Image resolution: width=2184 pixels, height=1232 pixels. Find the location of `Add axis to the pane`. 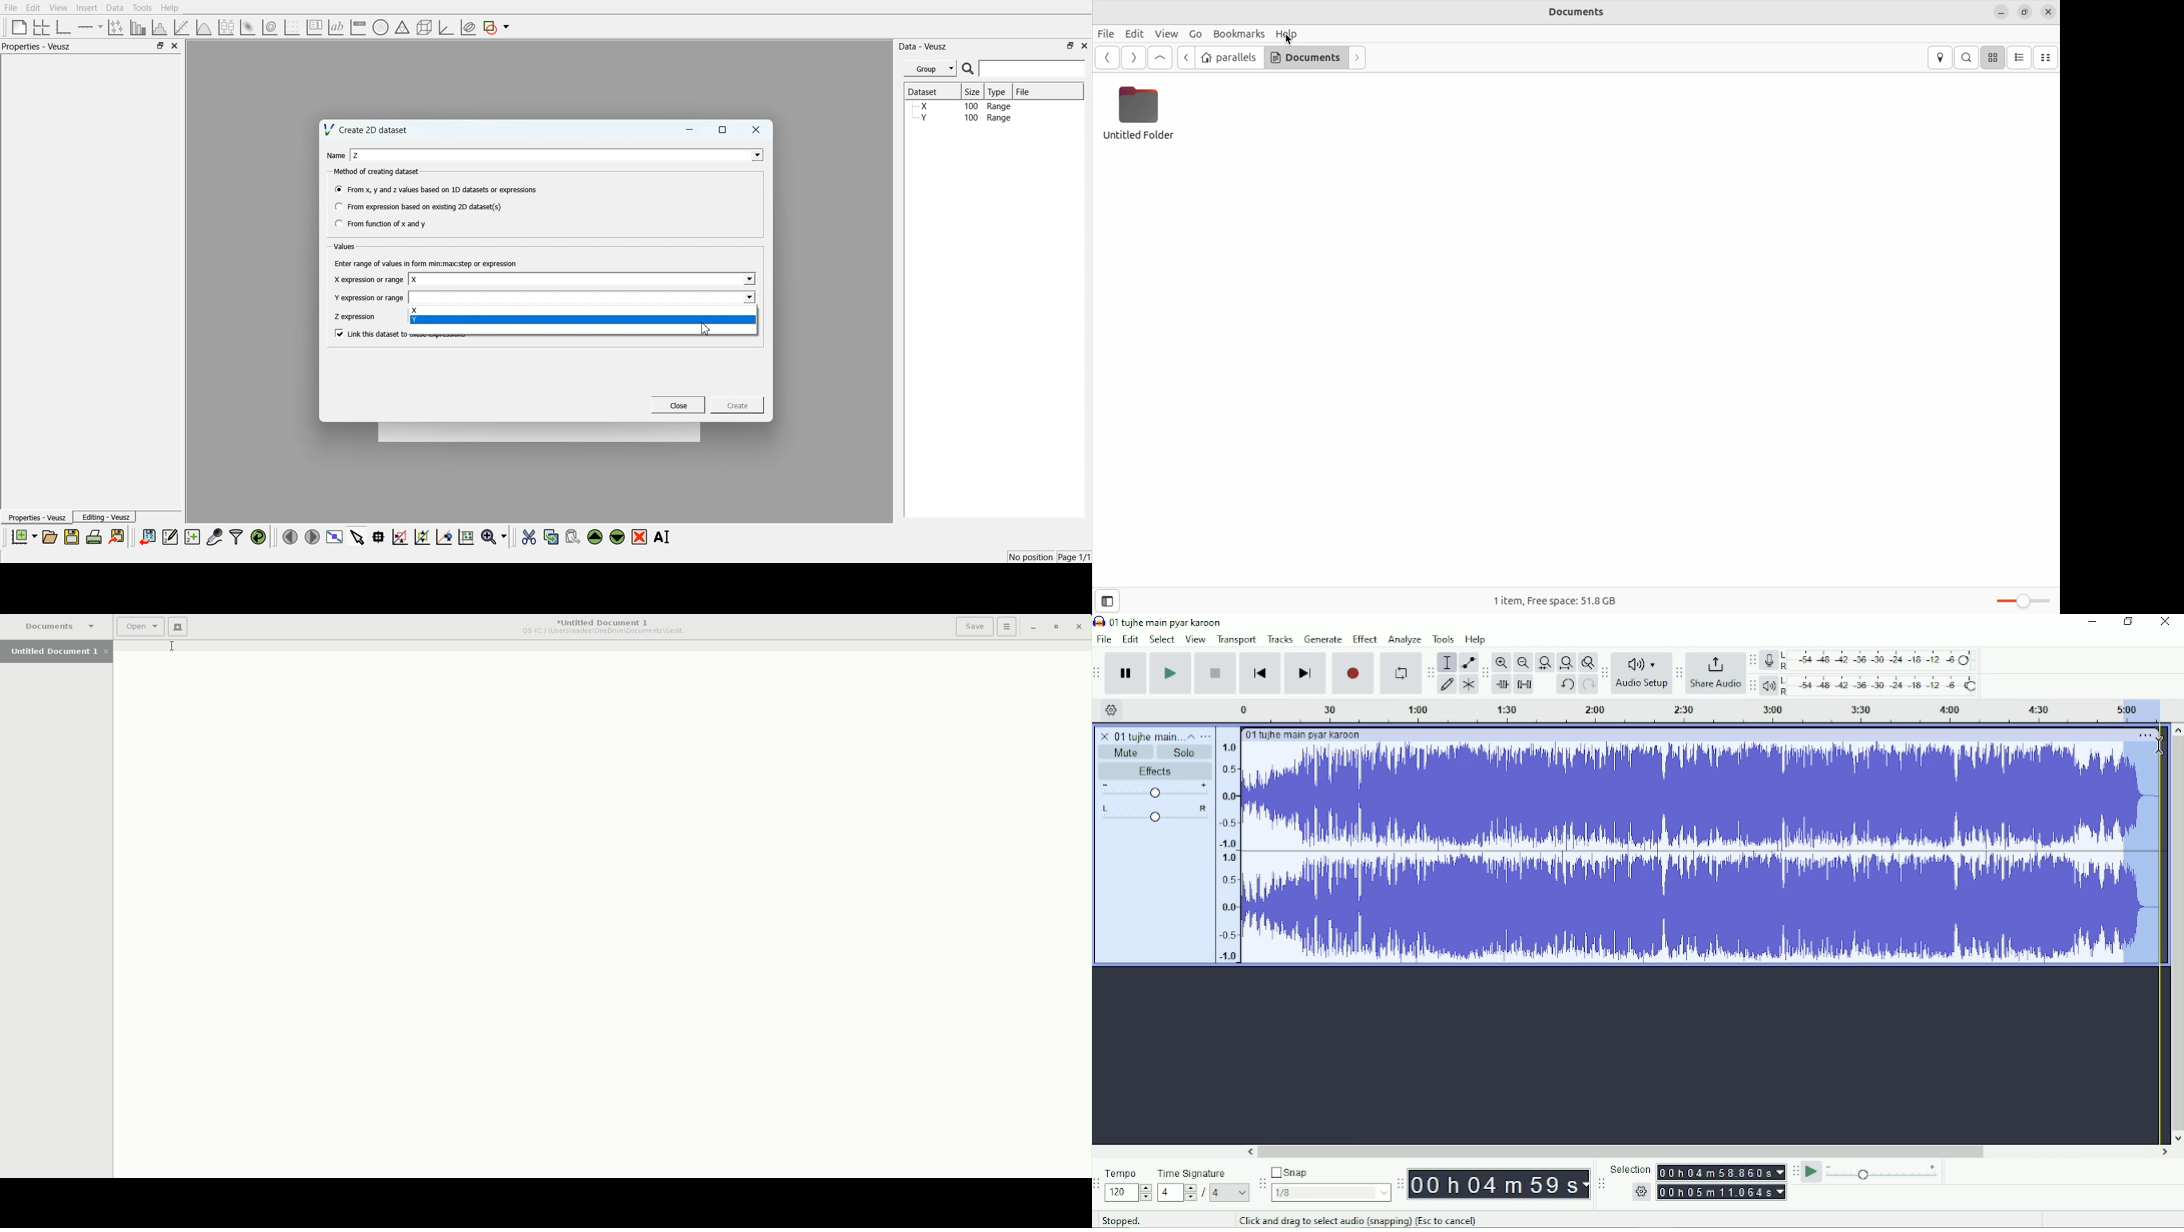

Add axis to the pane is located at coordinates (90, 28).